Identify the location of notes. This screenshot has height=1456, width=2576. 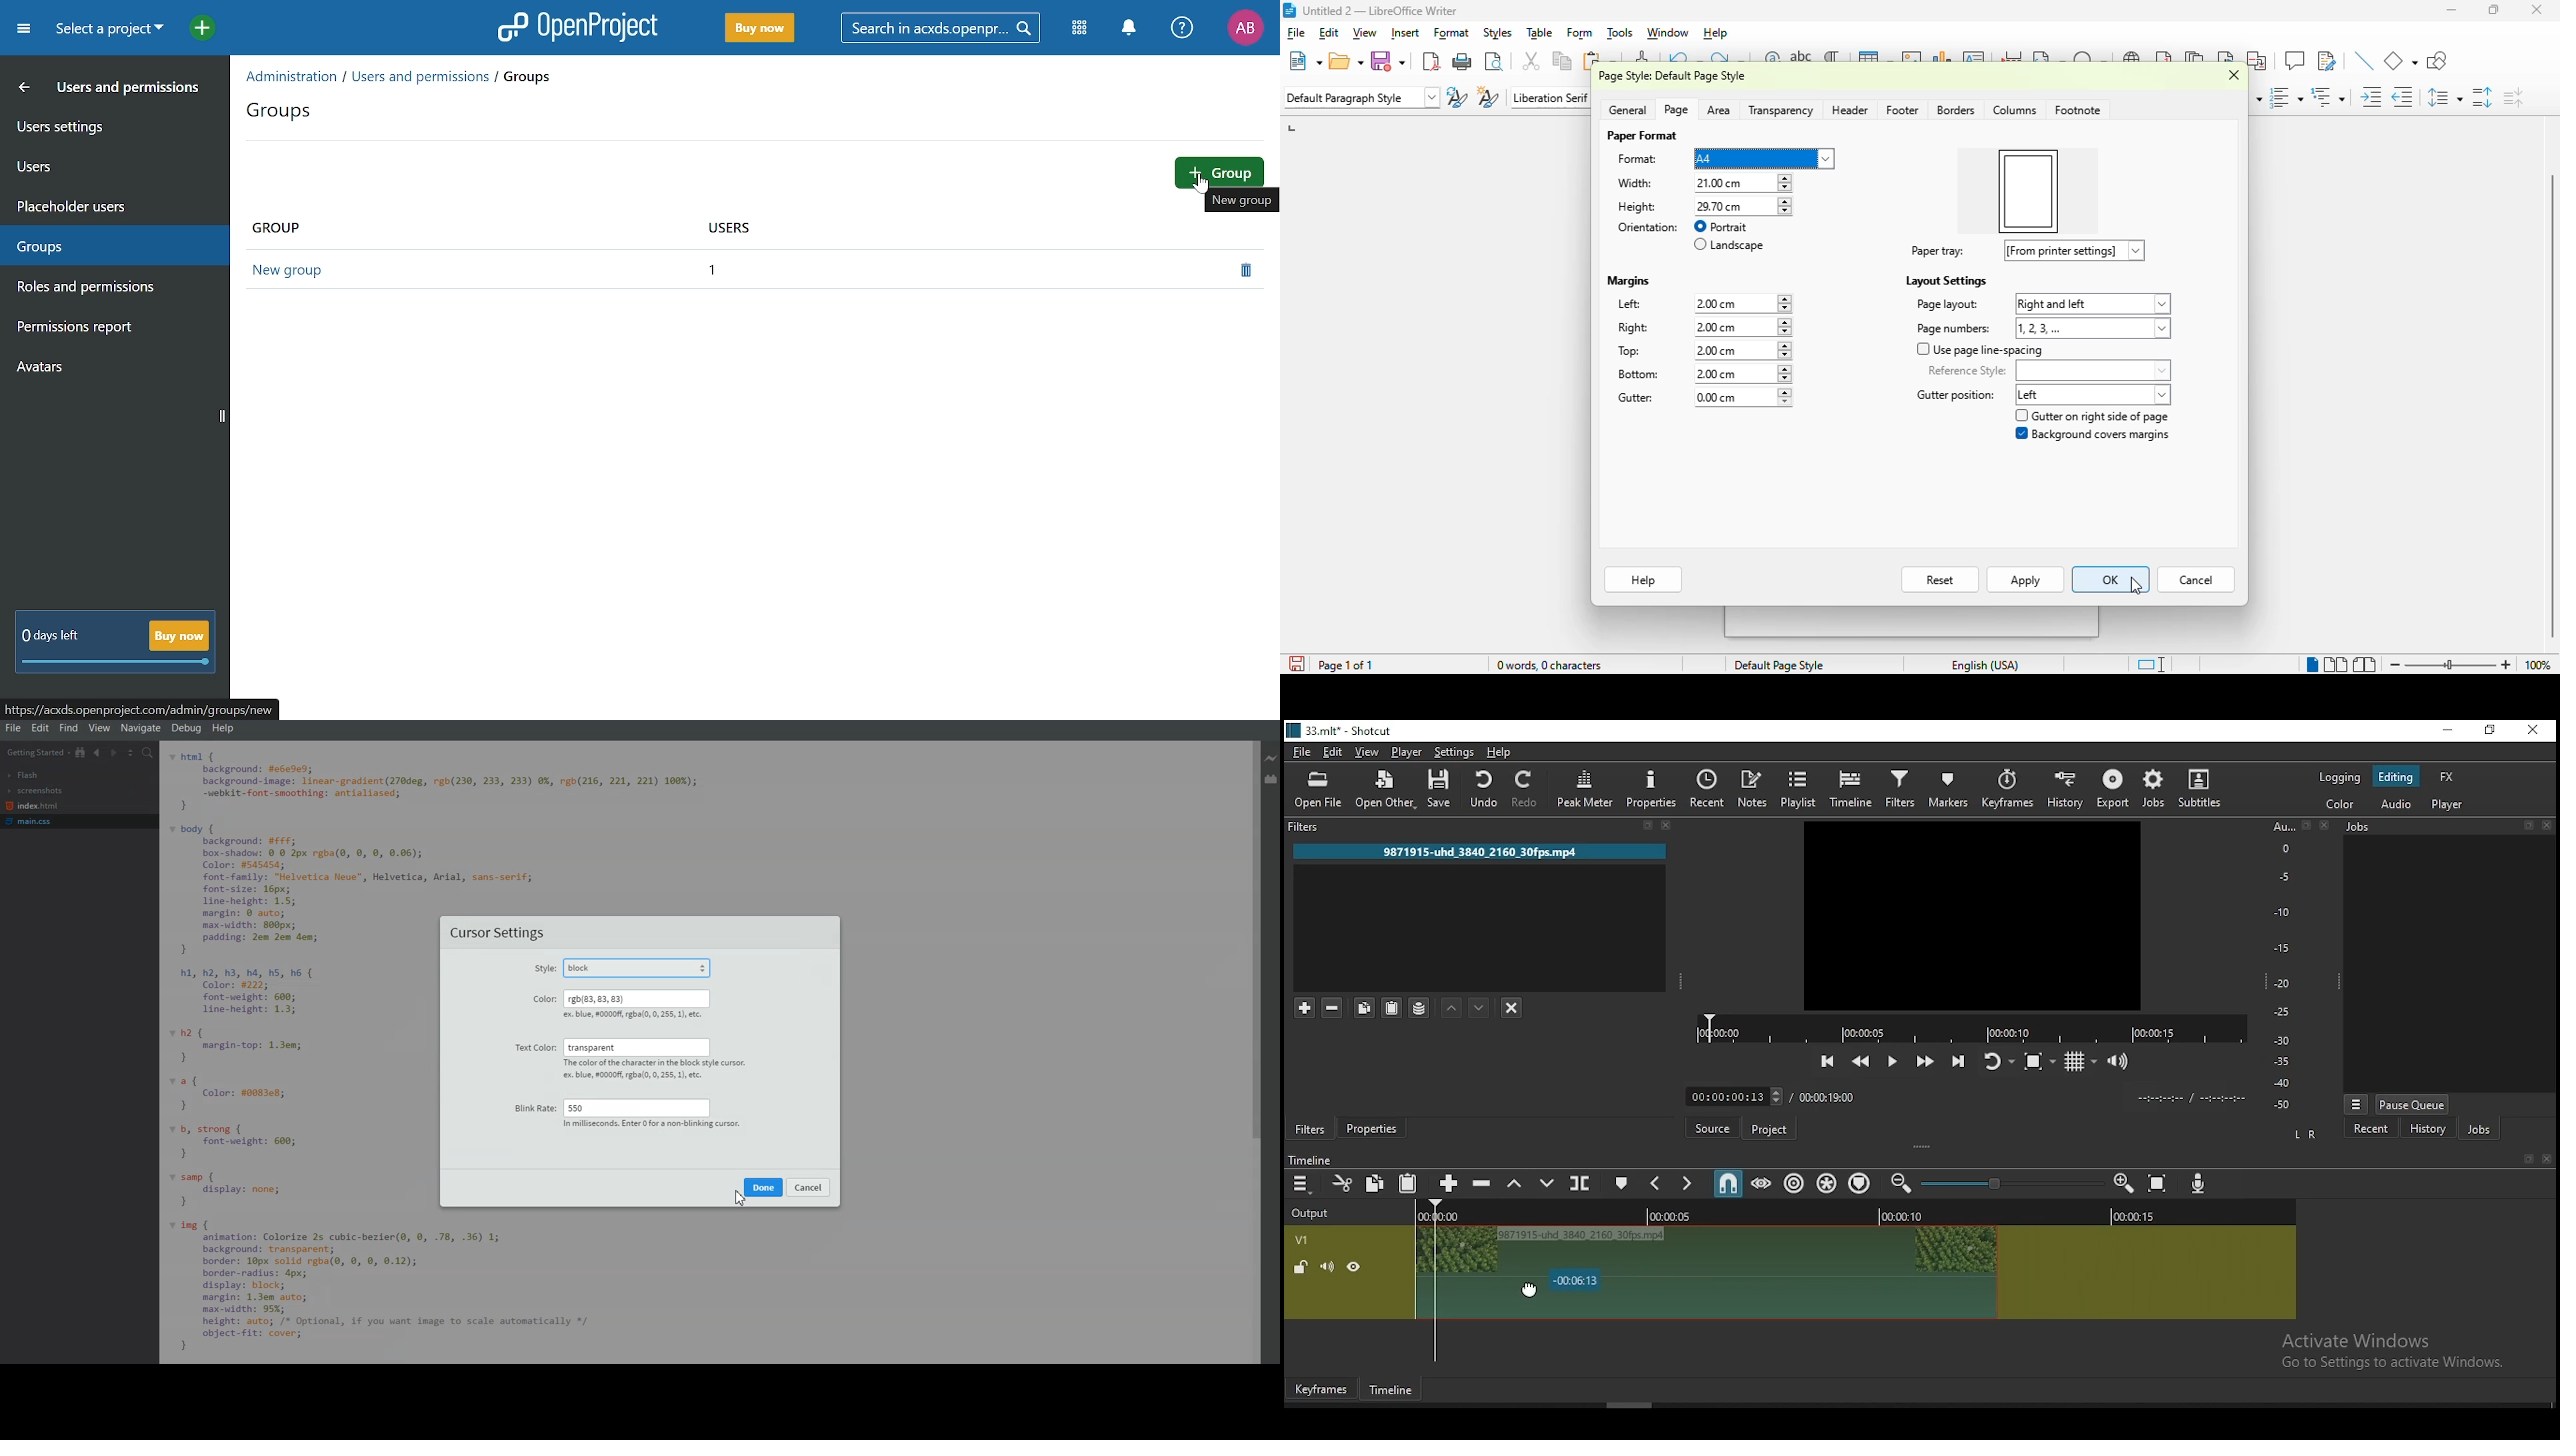
(1751, 788).